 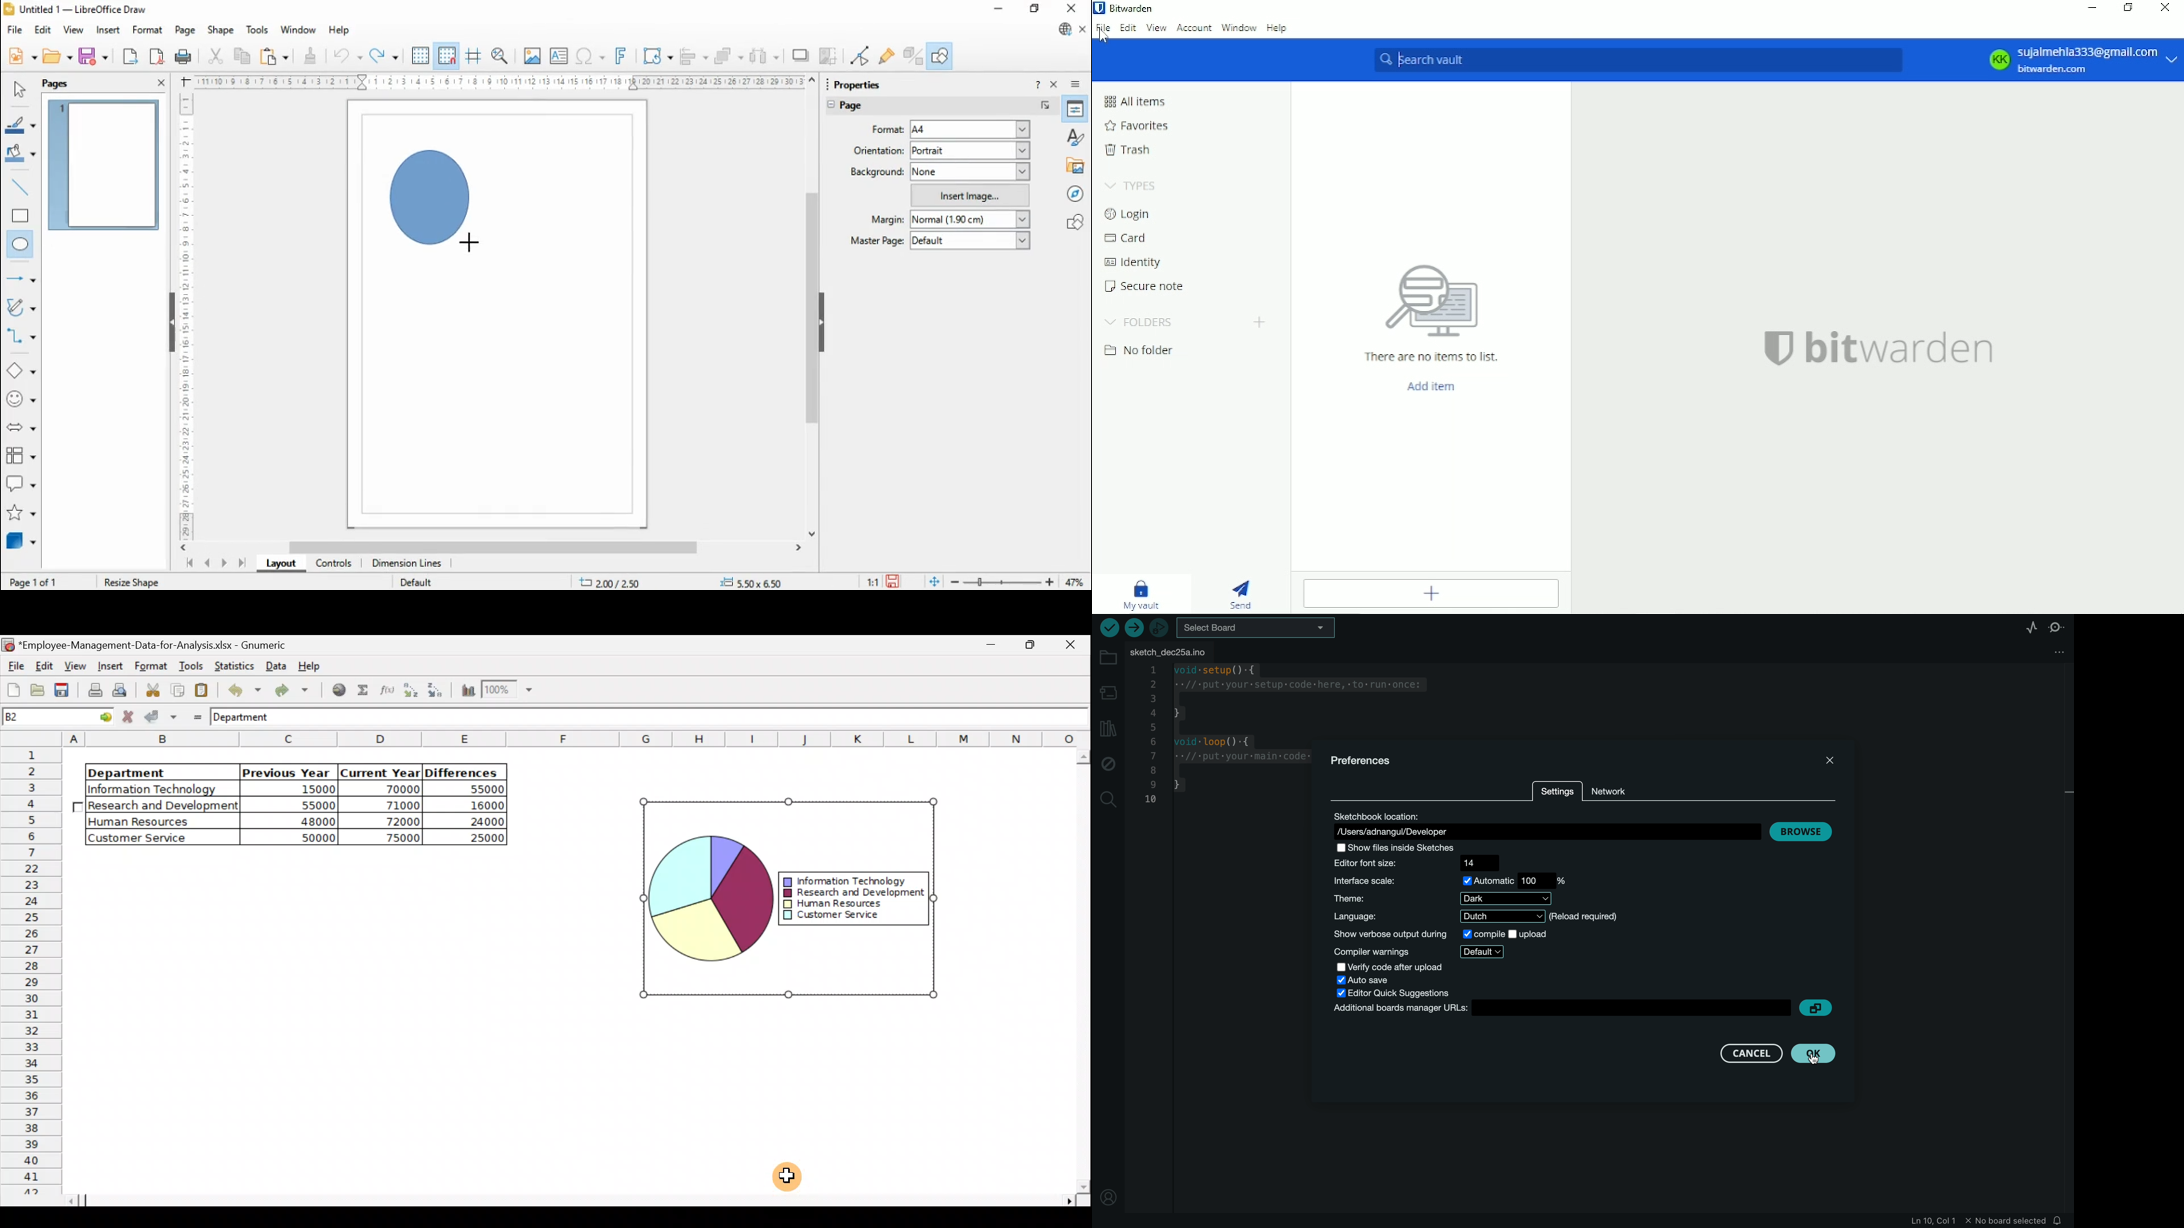 What do you see at coordinates (156, 56) in the screenshot?
I see `export directly as PDF` at bounding box center [156, 56].